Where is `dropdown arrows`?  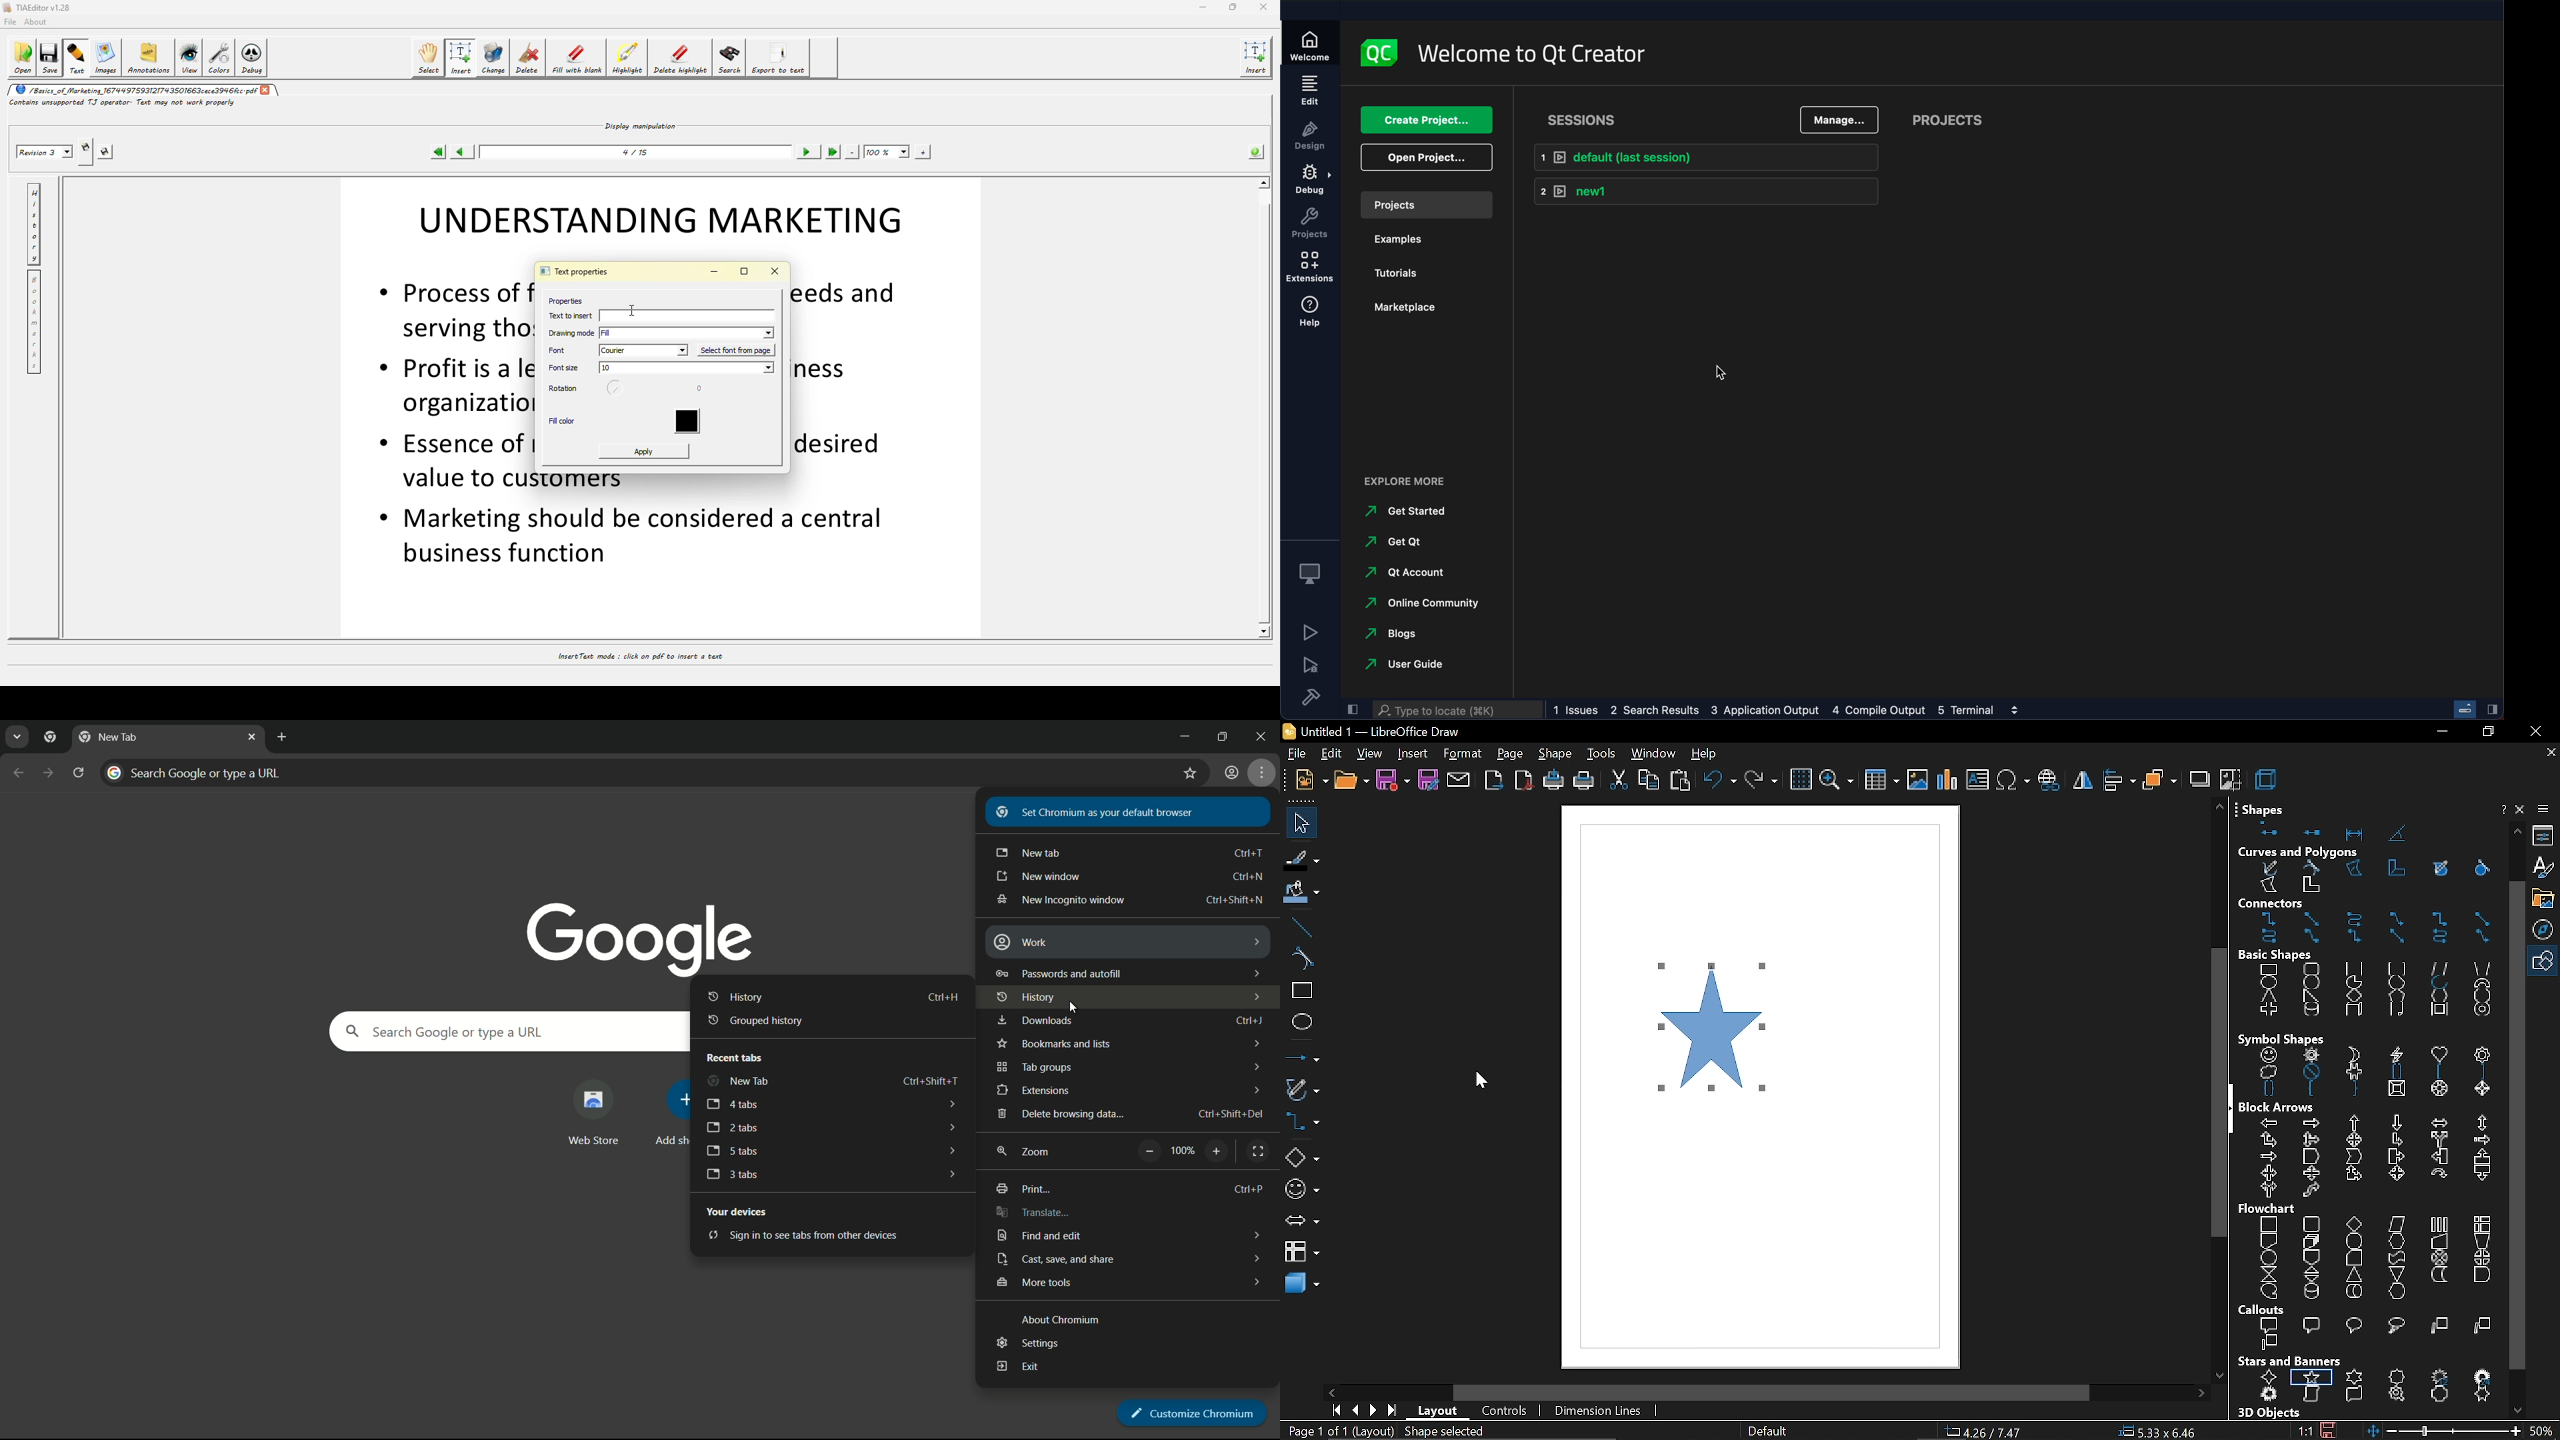
dropdown arrows is located at coordinates (1252, 997).